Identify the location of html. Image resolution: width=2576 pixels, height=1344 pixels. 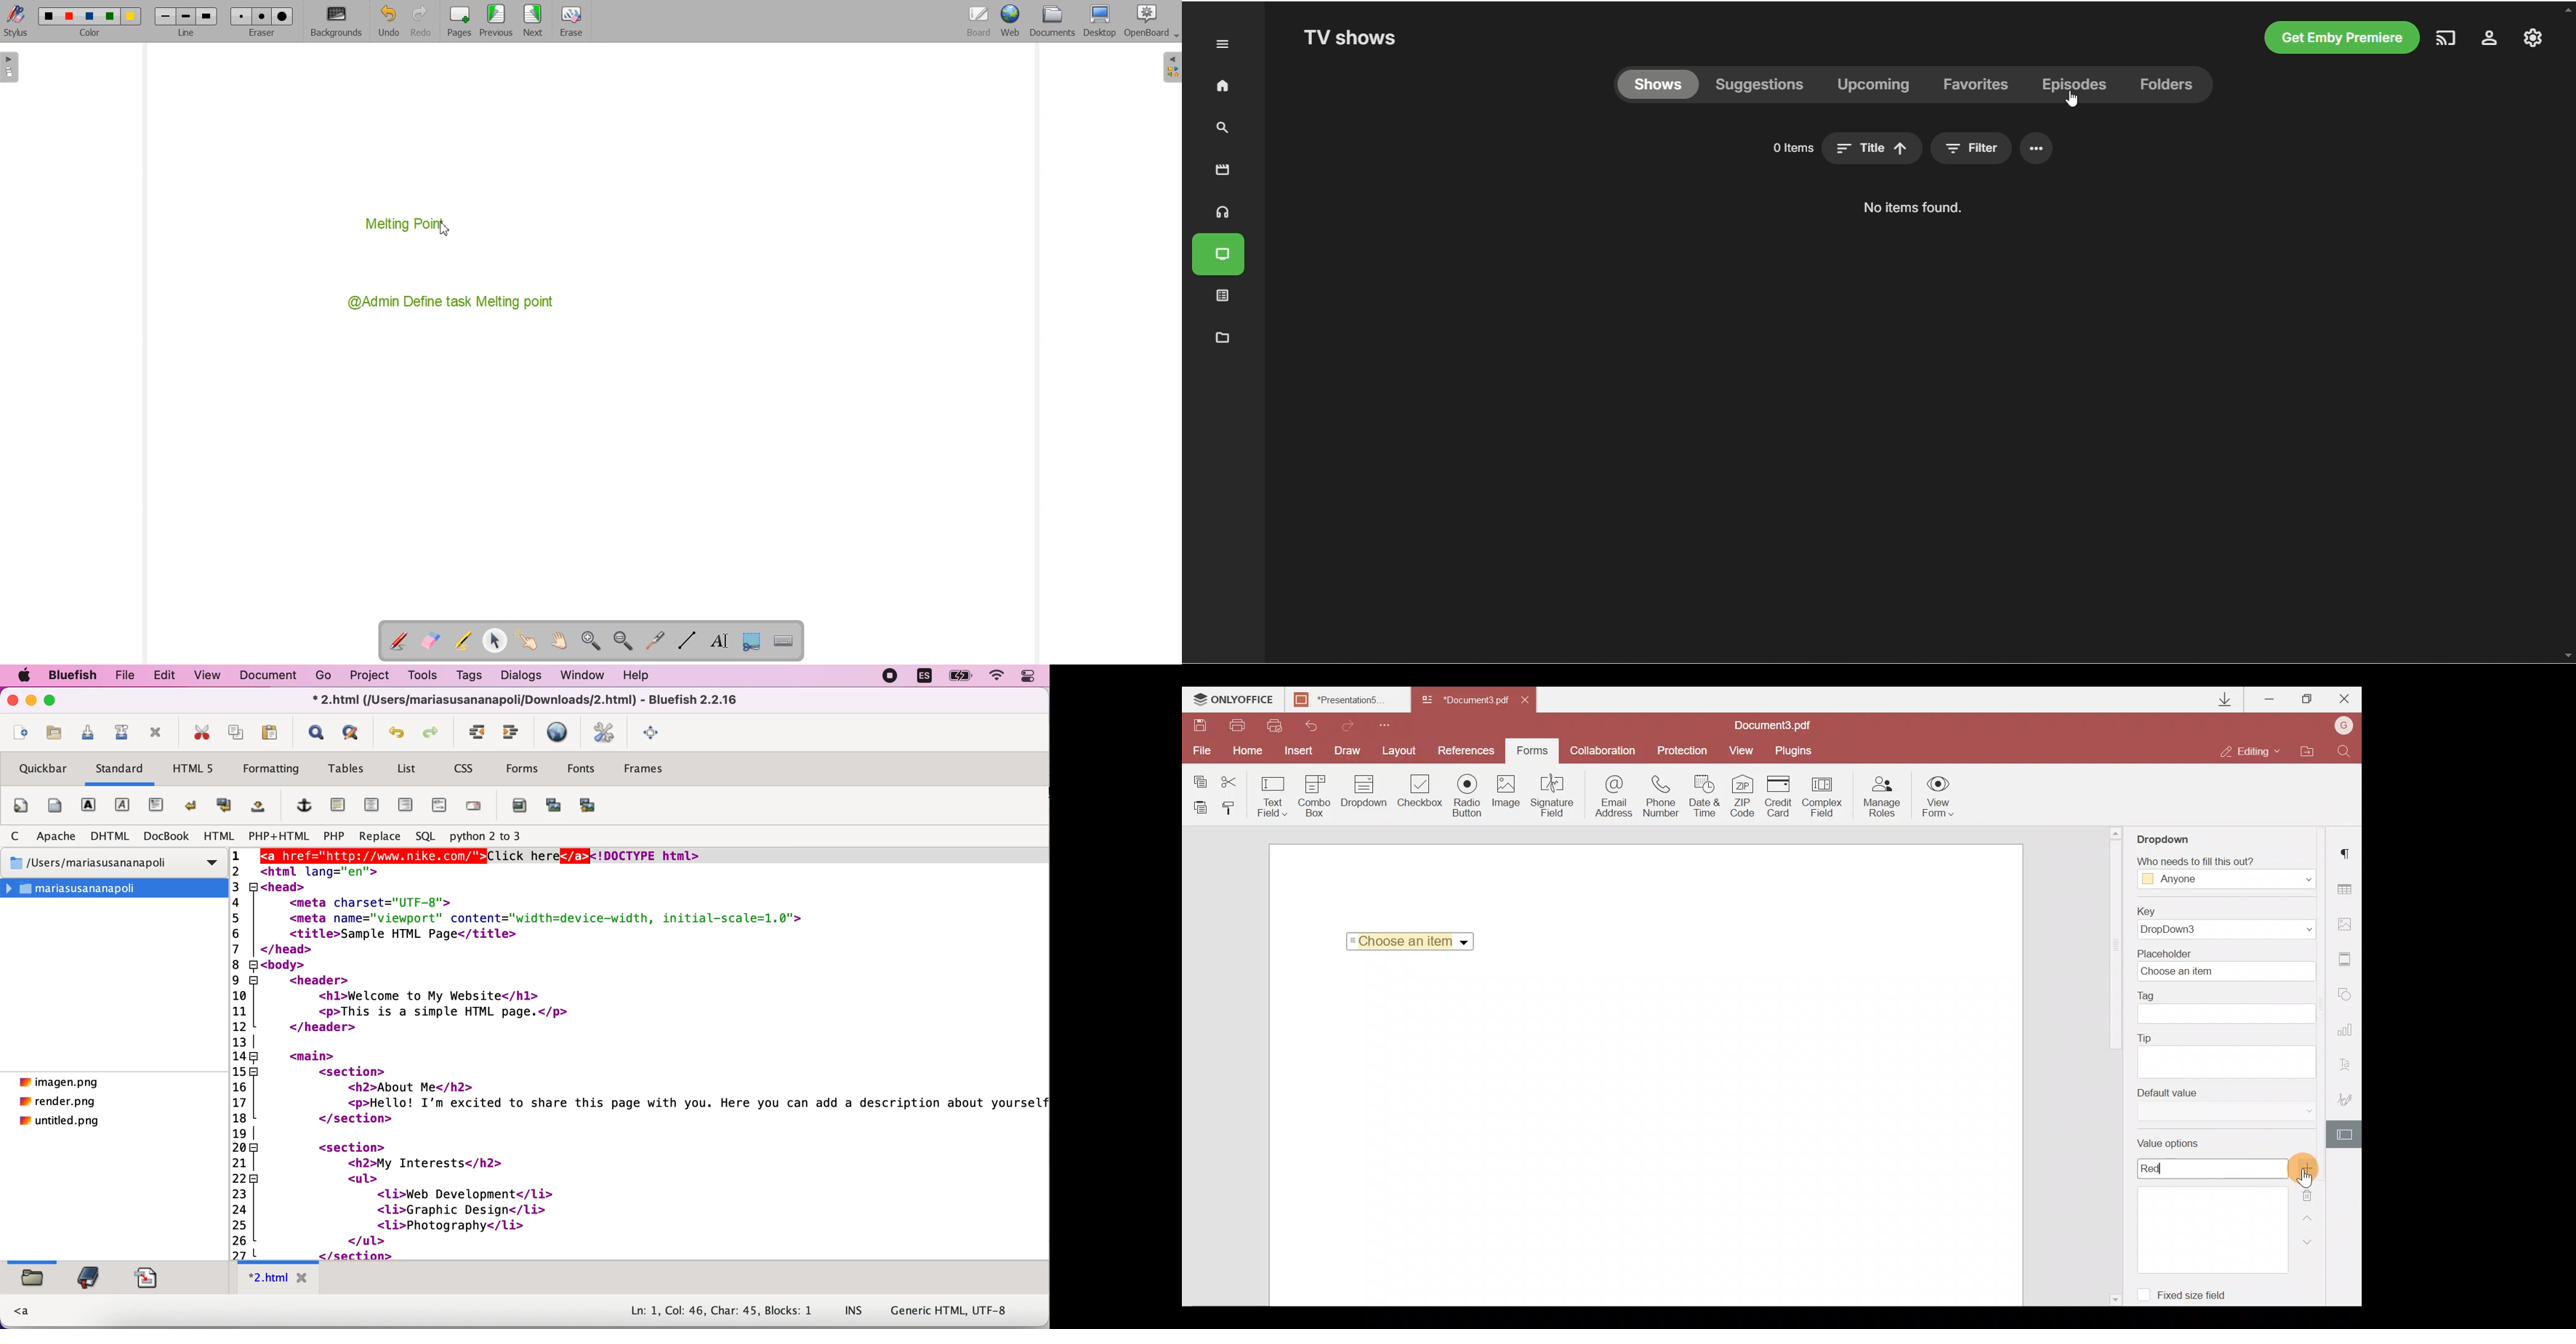
(217, 835).